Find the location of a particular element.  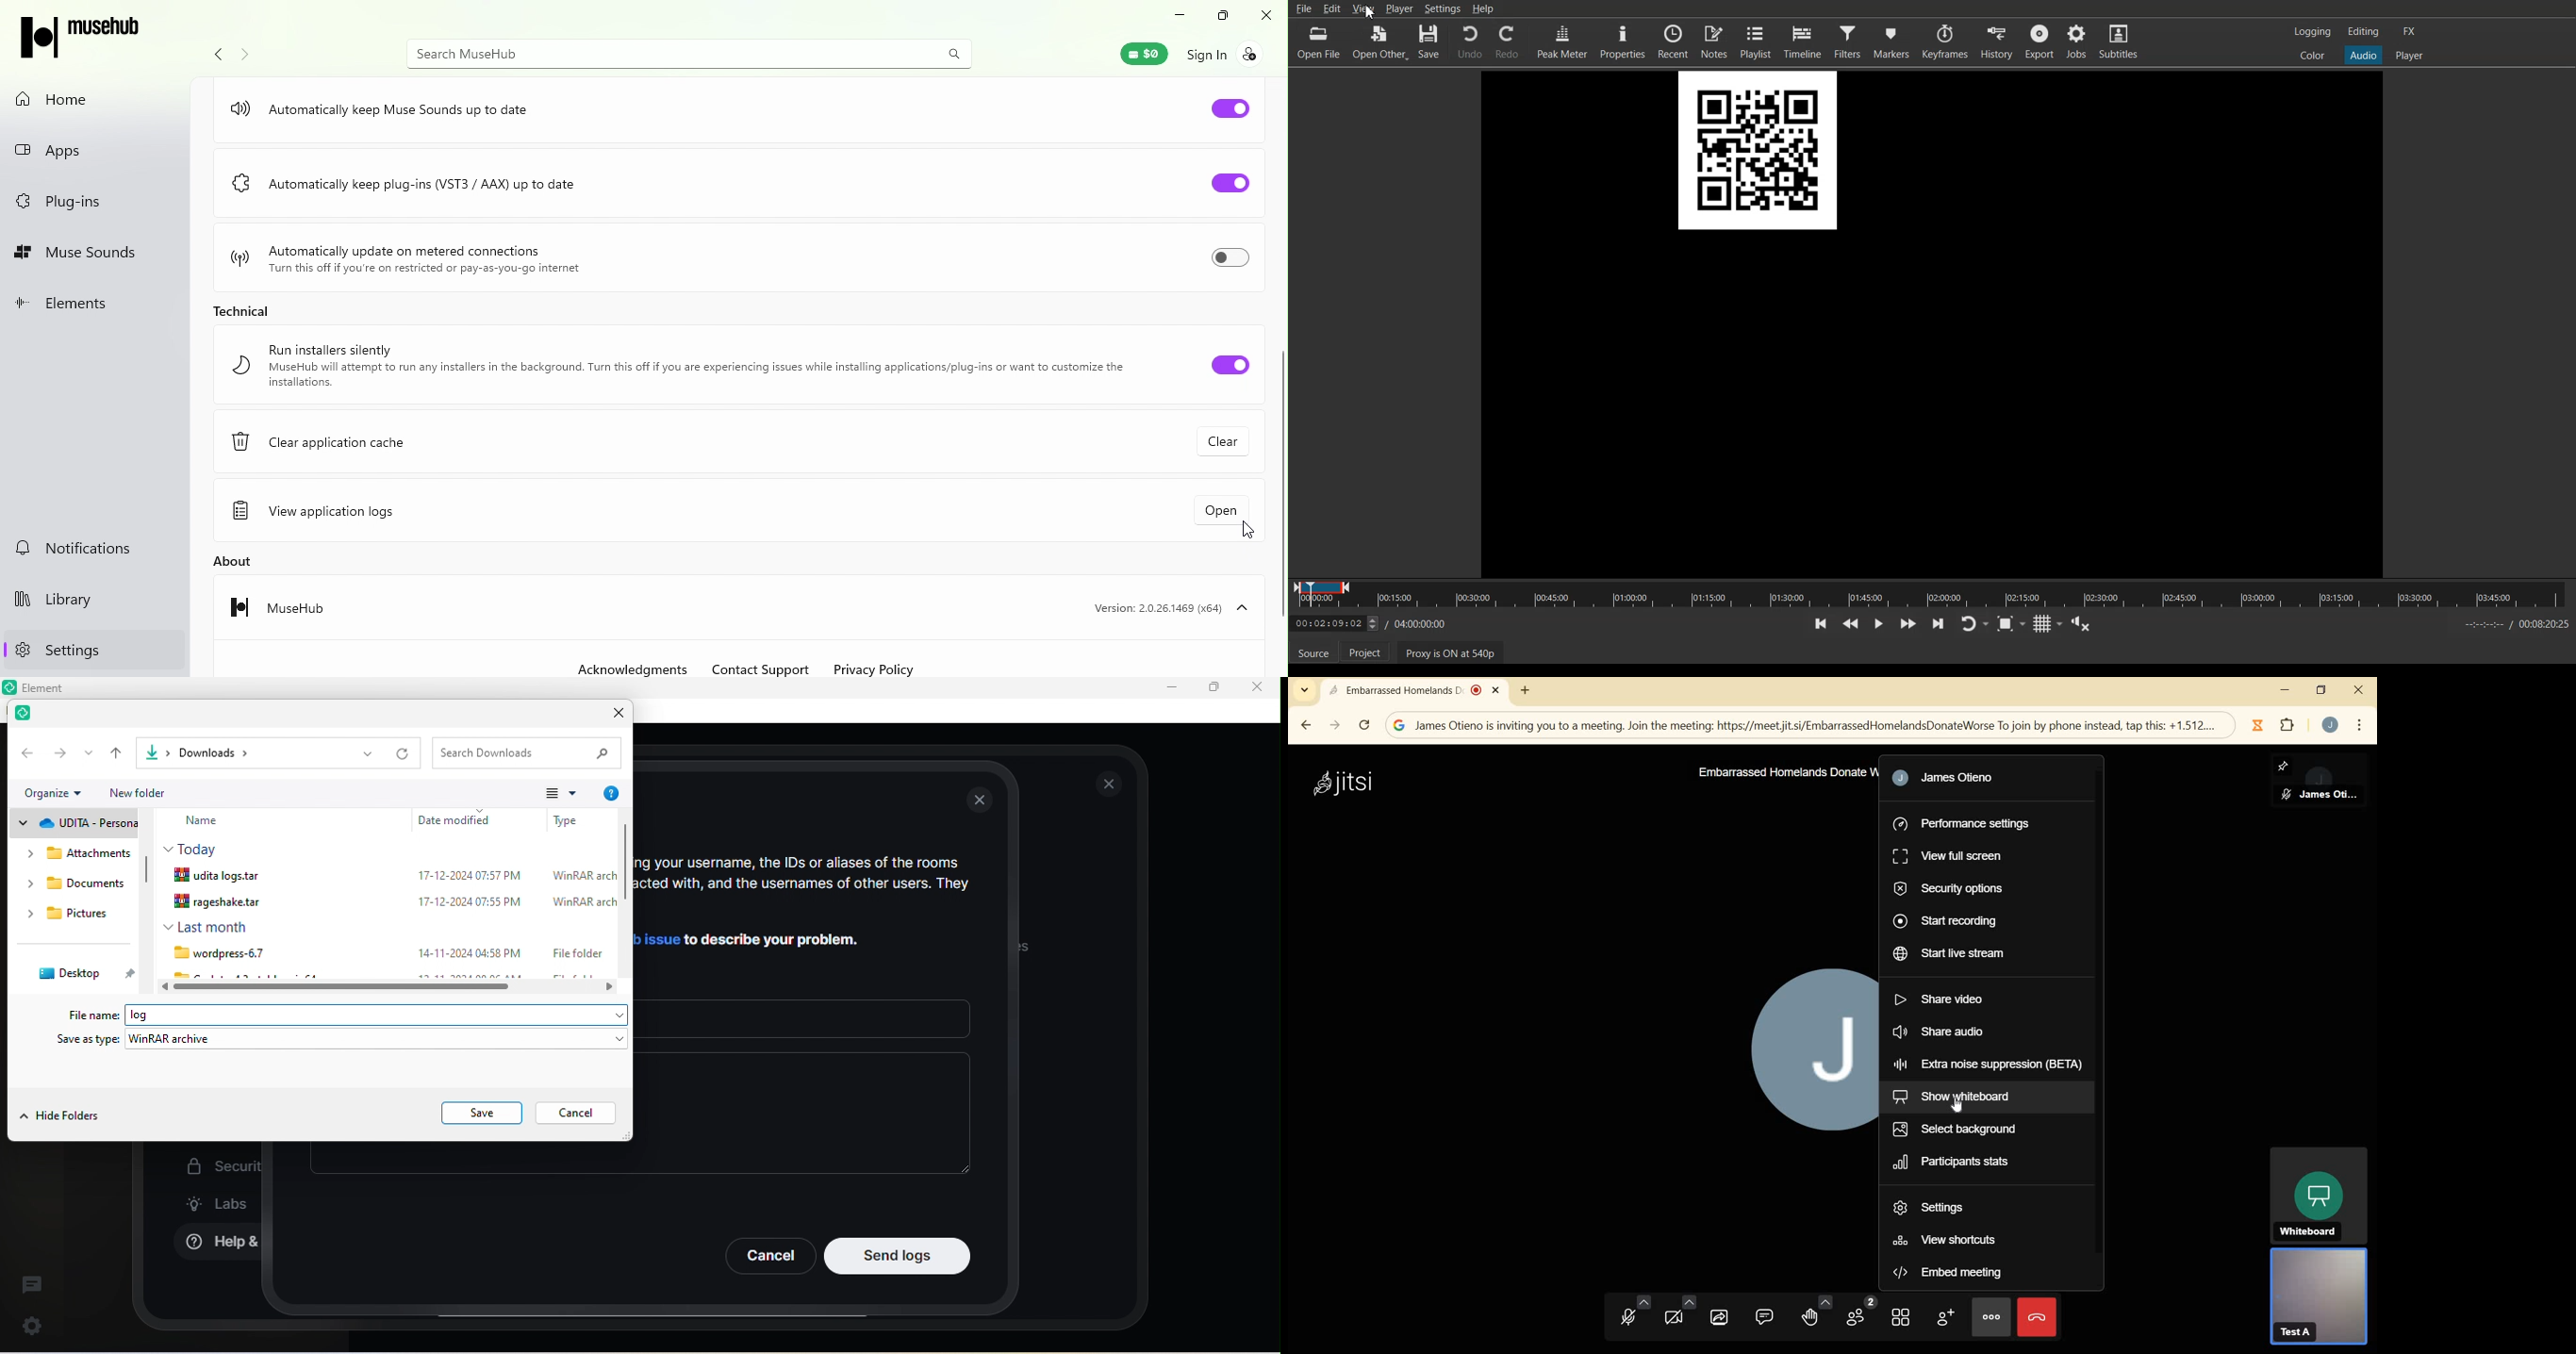

Subtitles is located at coordinates (2118, 43).